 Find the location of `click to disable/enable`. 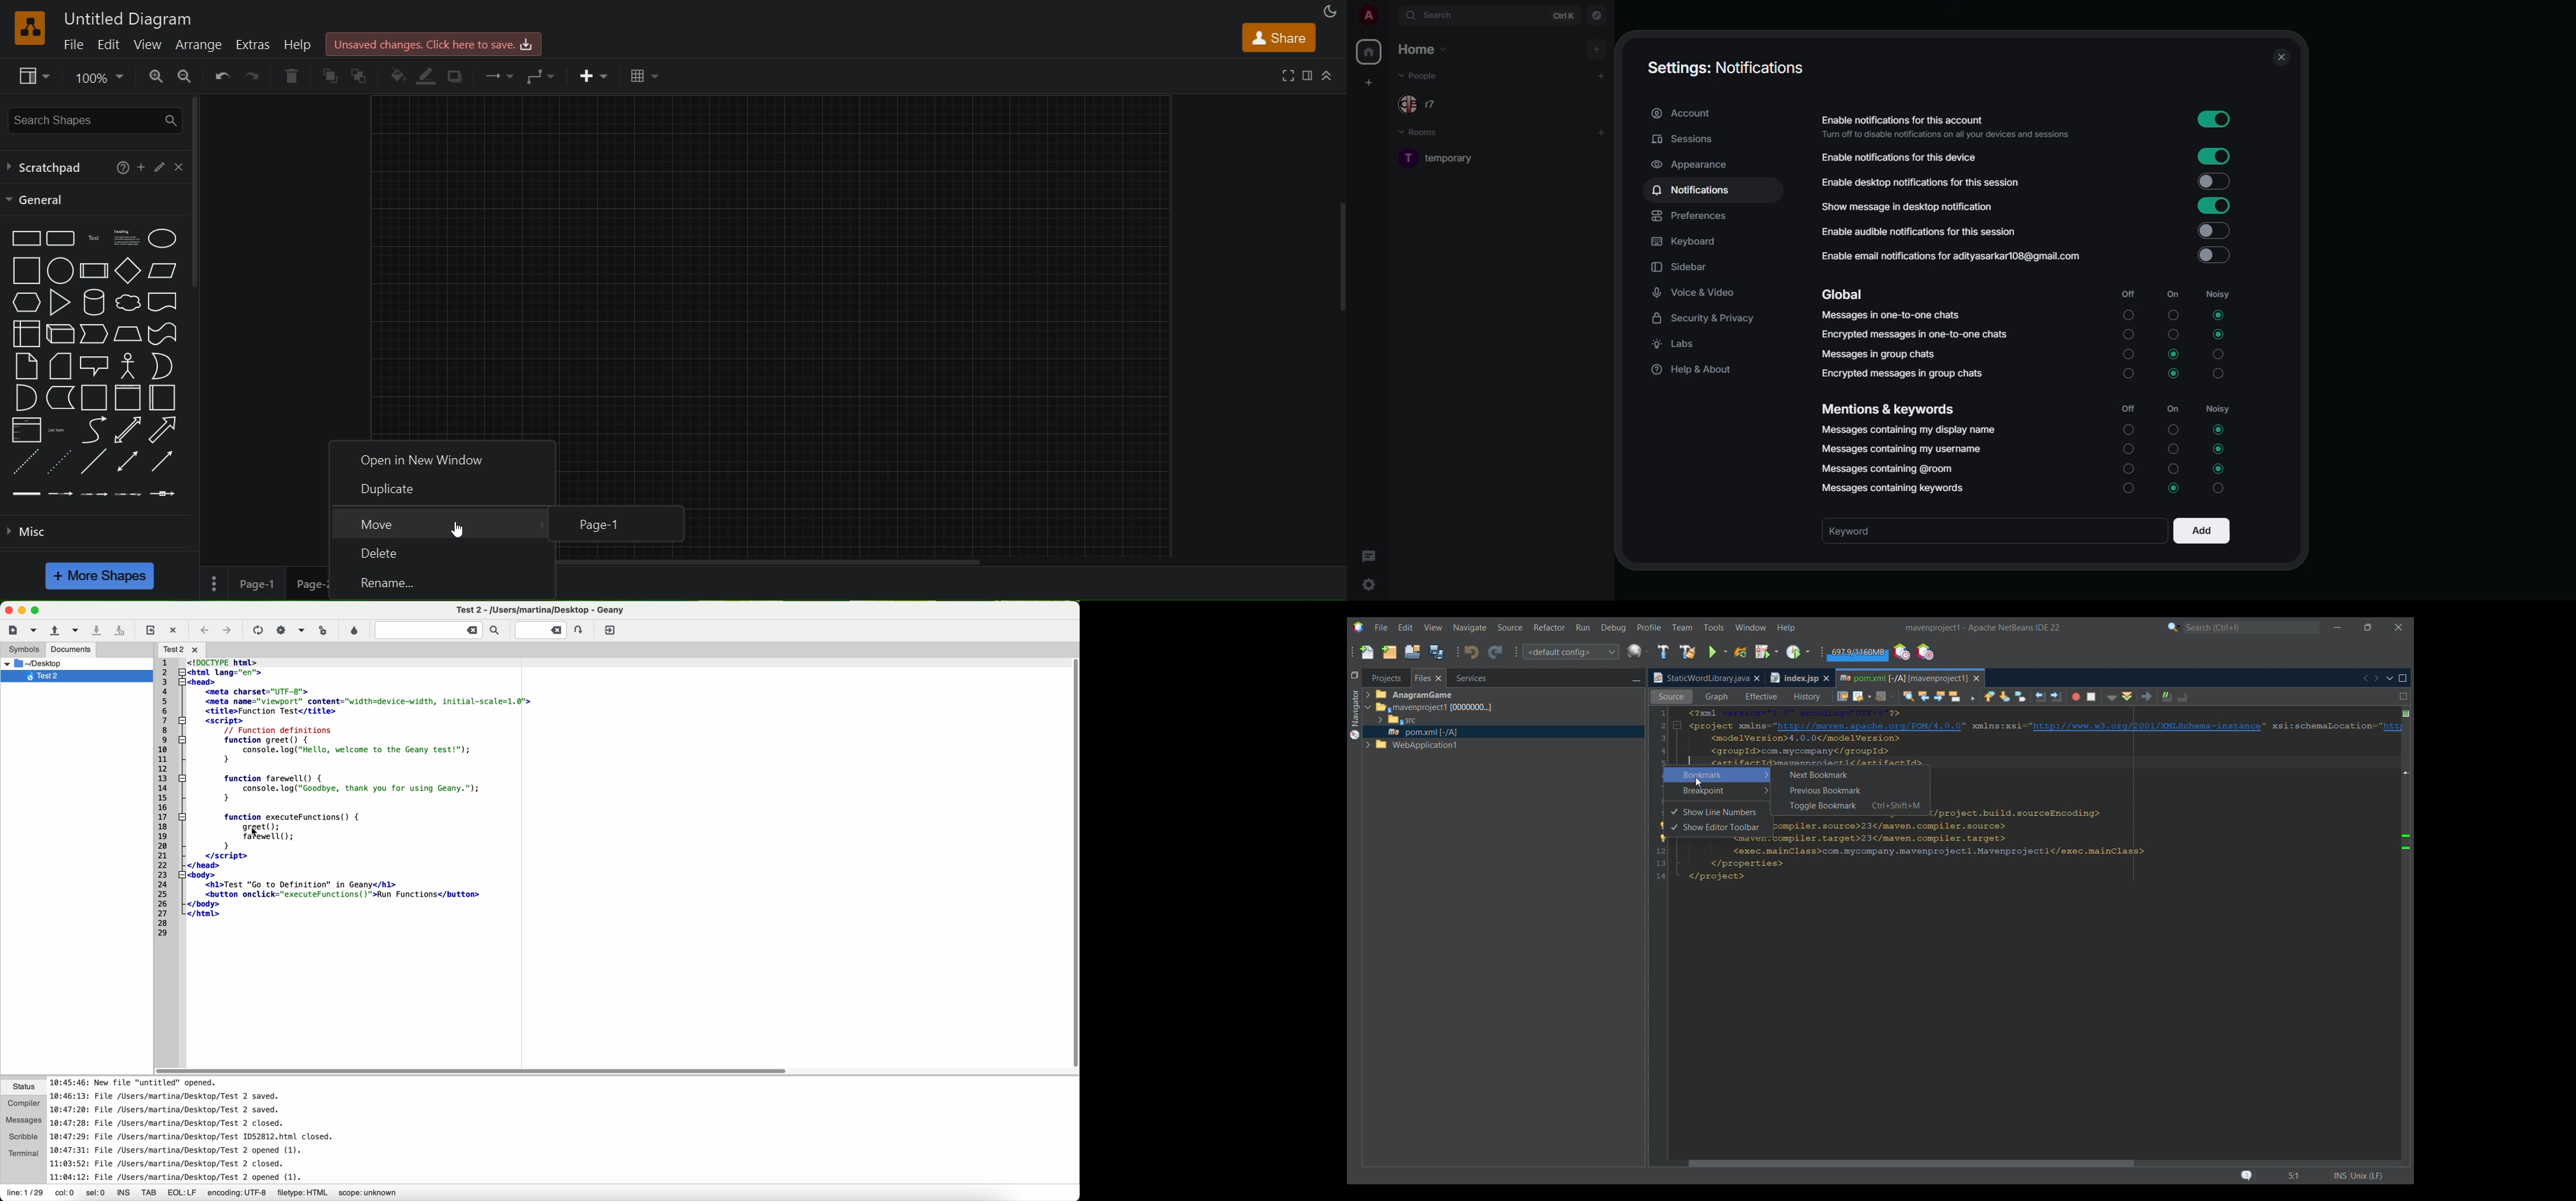

click to disable/enable is located at coordinates (2212, 181).